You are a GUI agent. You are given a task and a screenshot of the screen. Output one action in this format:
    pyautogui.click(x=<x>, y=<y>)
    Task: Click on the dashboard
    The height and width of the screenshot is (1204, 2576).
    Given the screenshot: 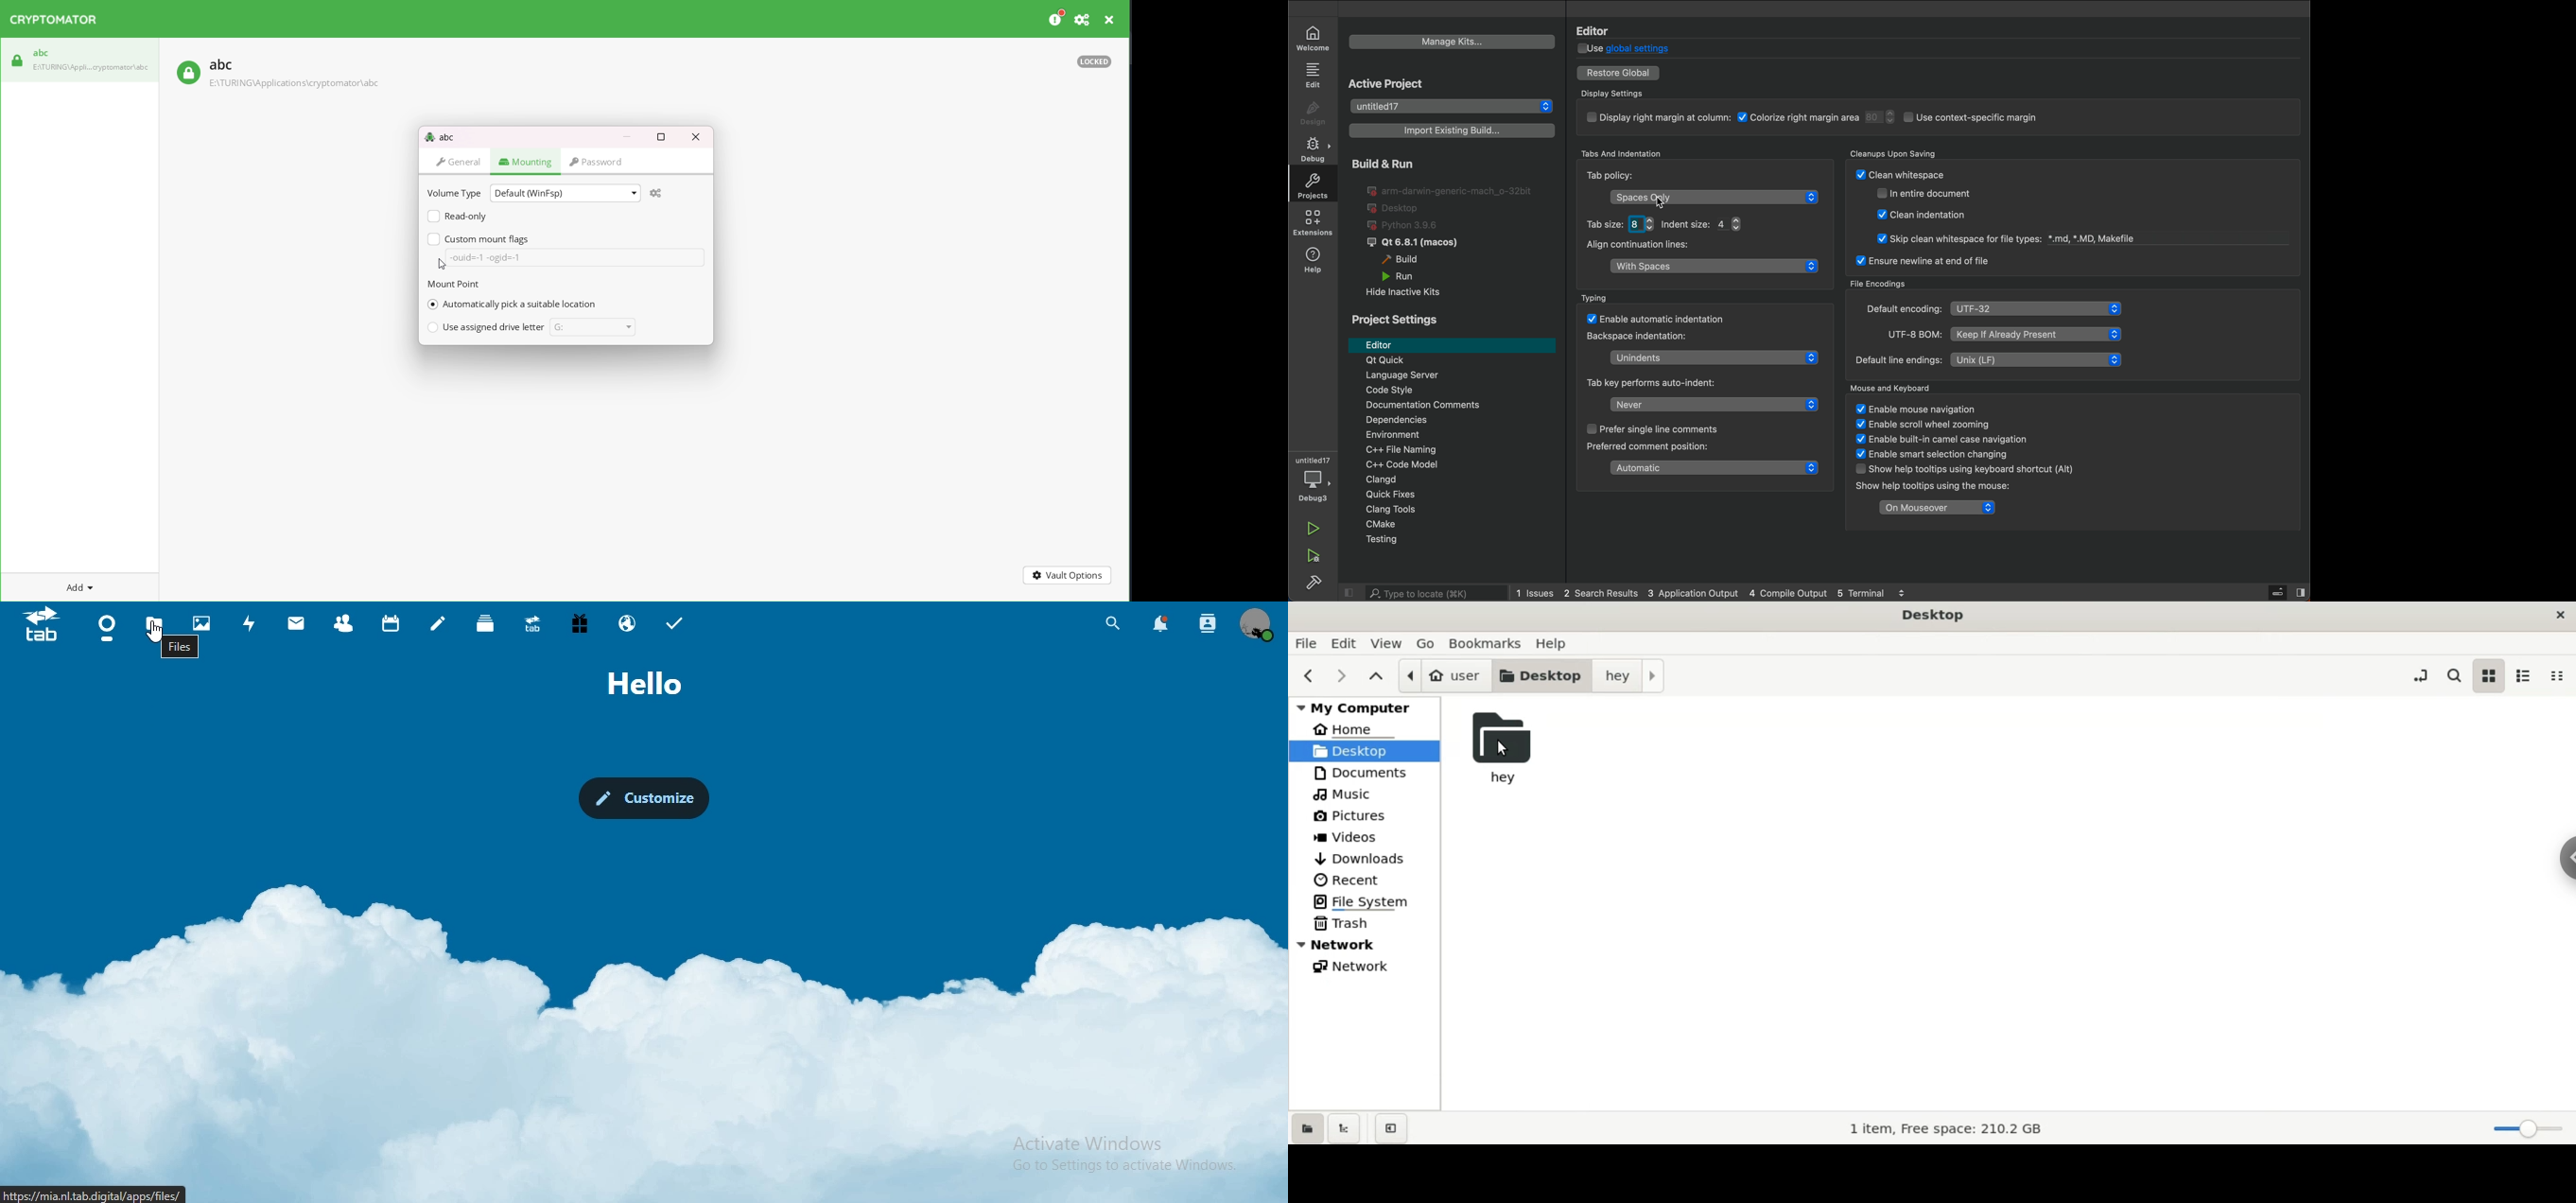 What is the action you would take?
    pyautogui.click(x=109, y=629)
    